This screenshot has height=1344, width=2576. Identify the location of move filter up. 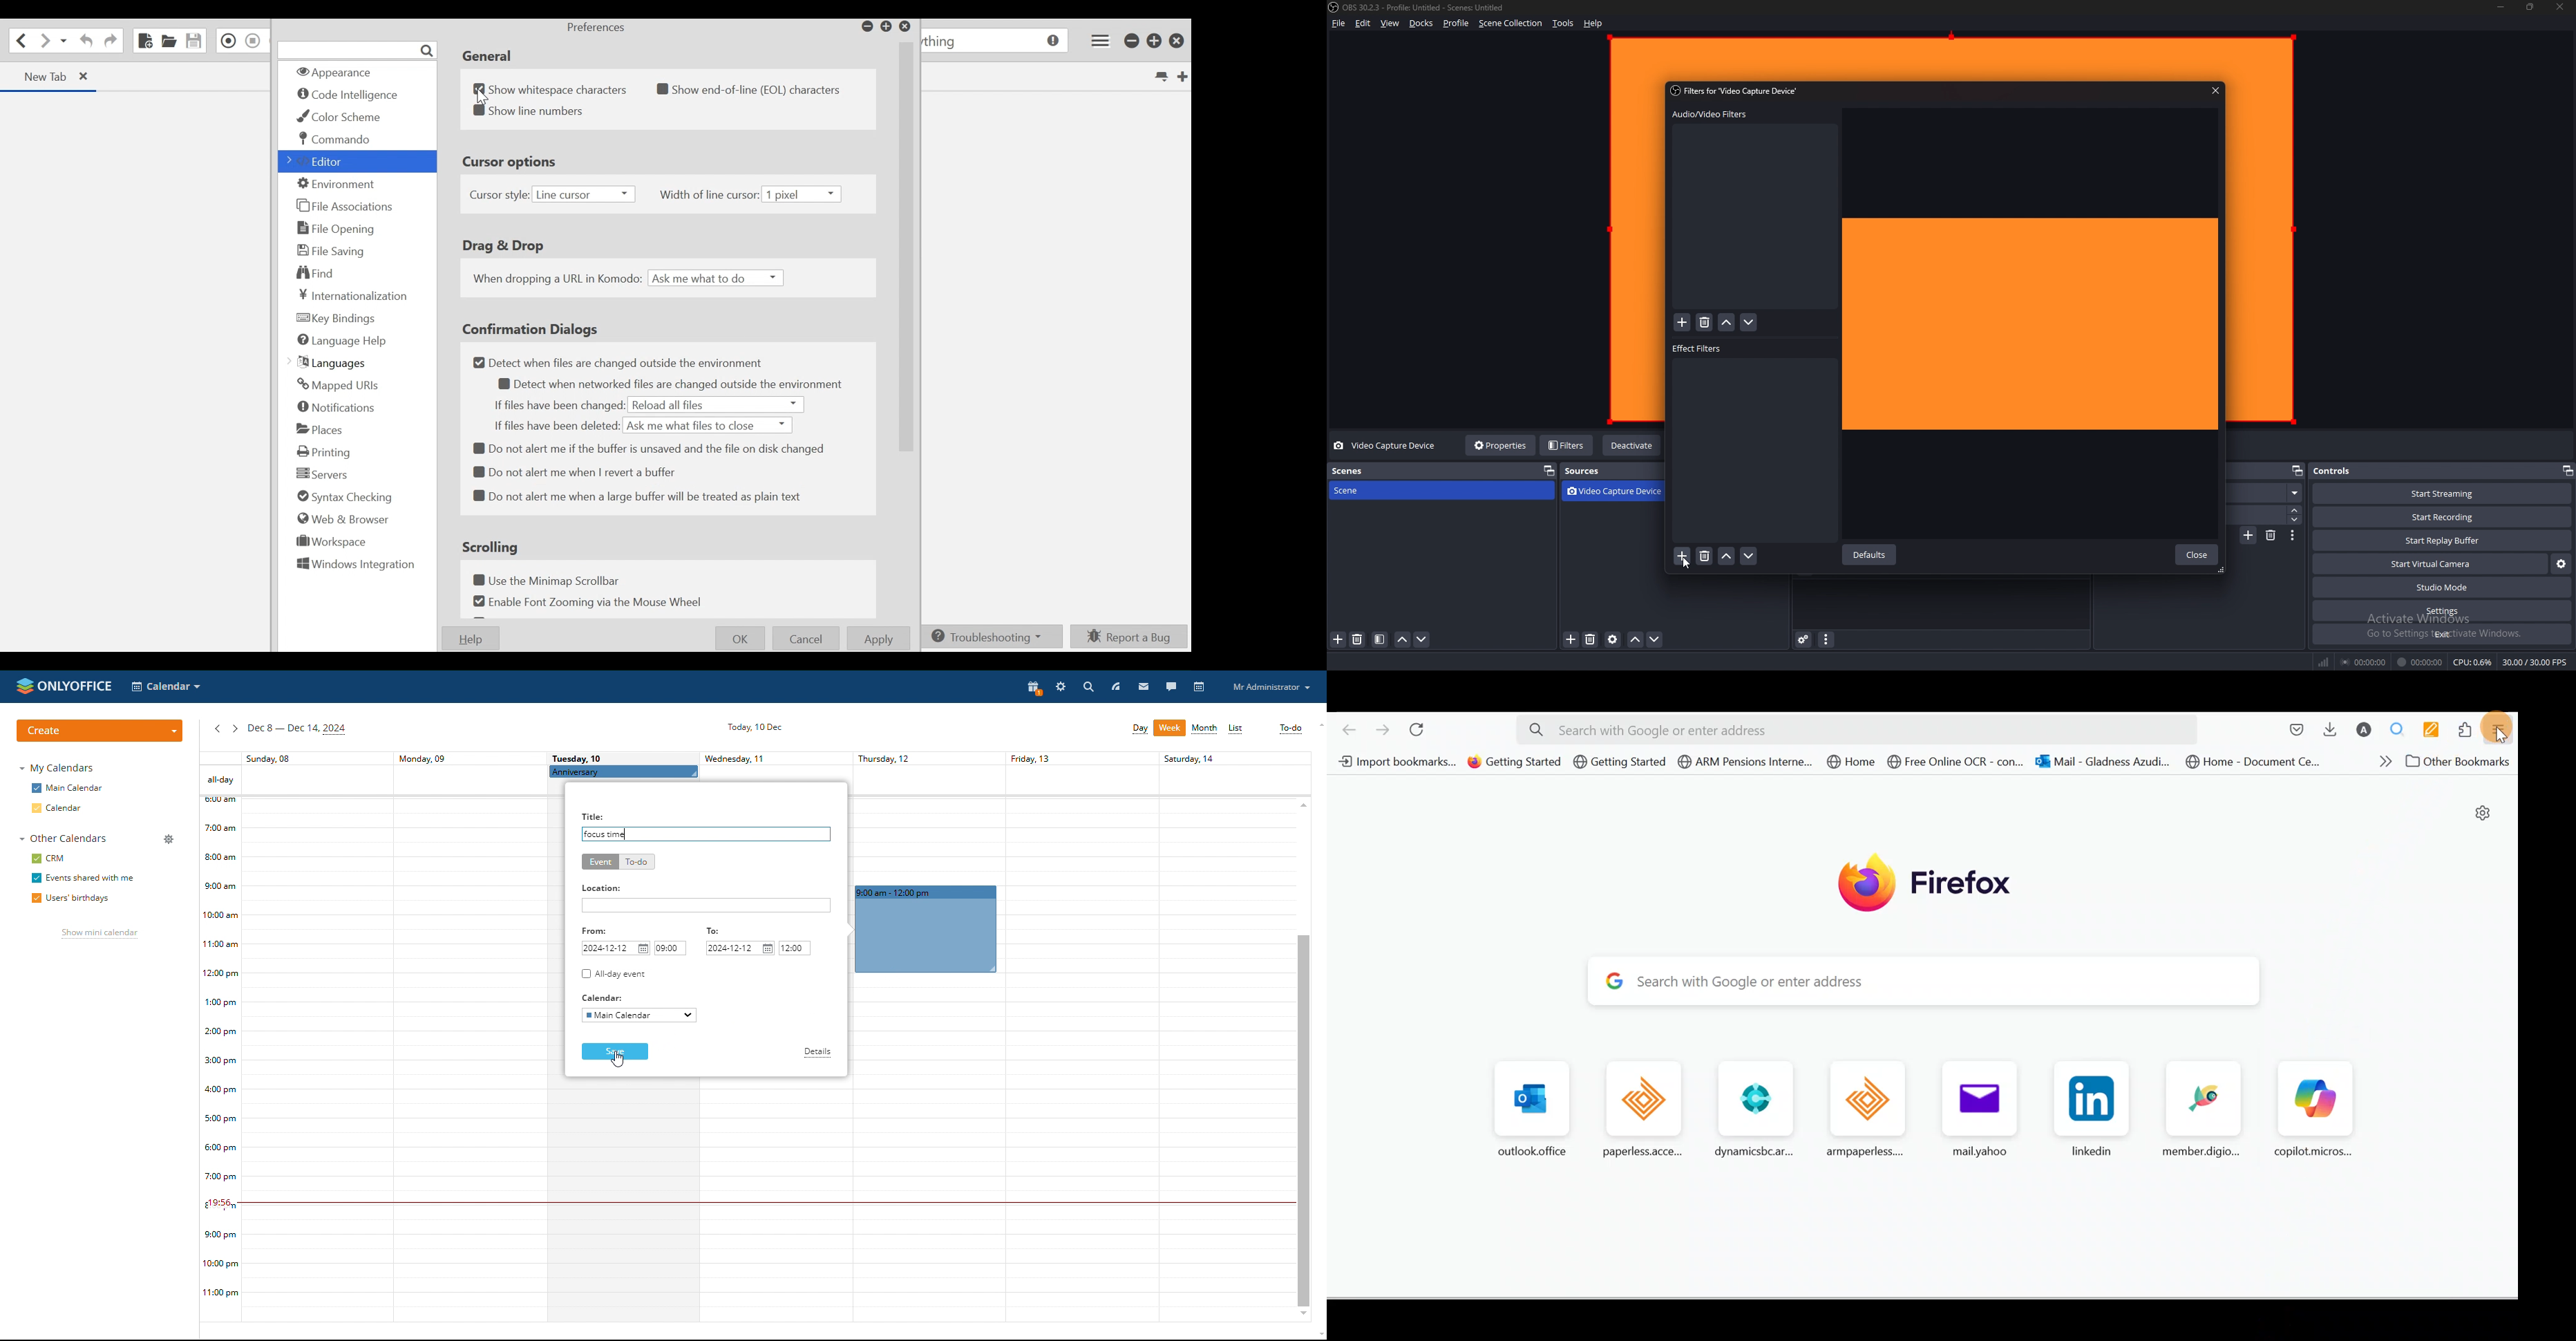
(1727, 557).